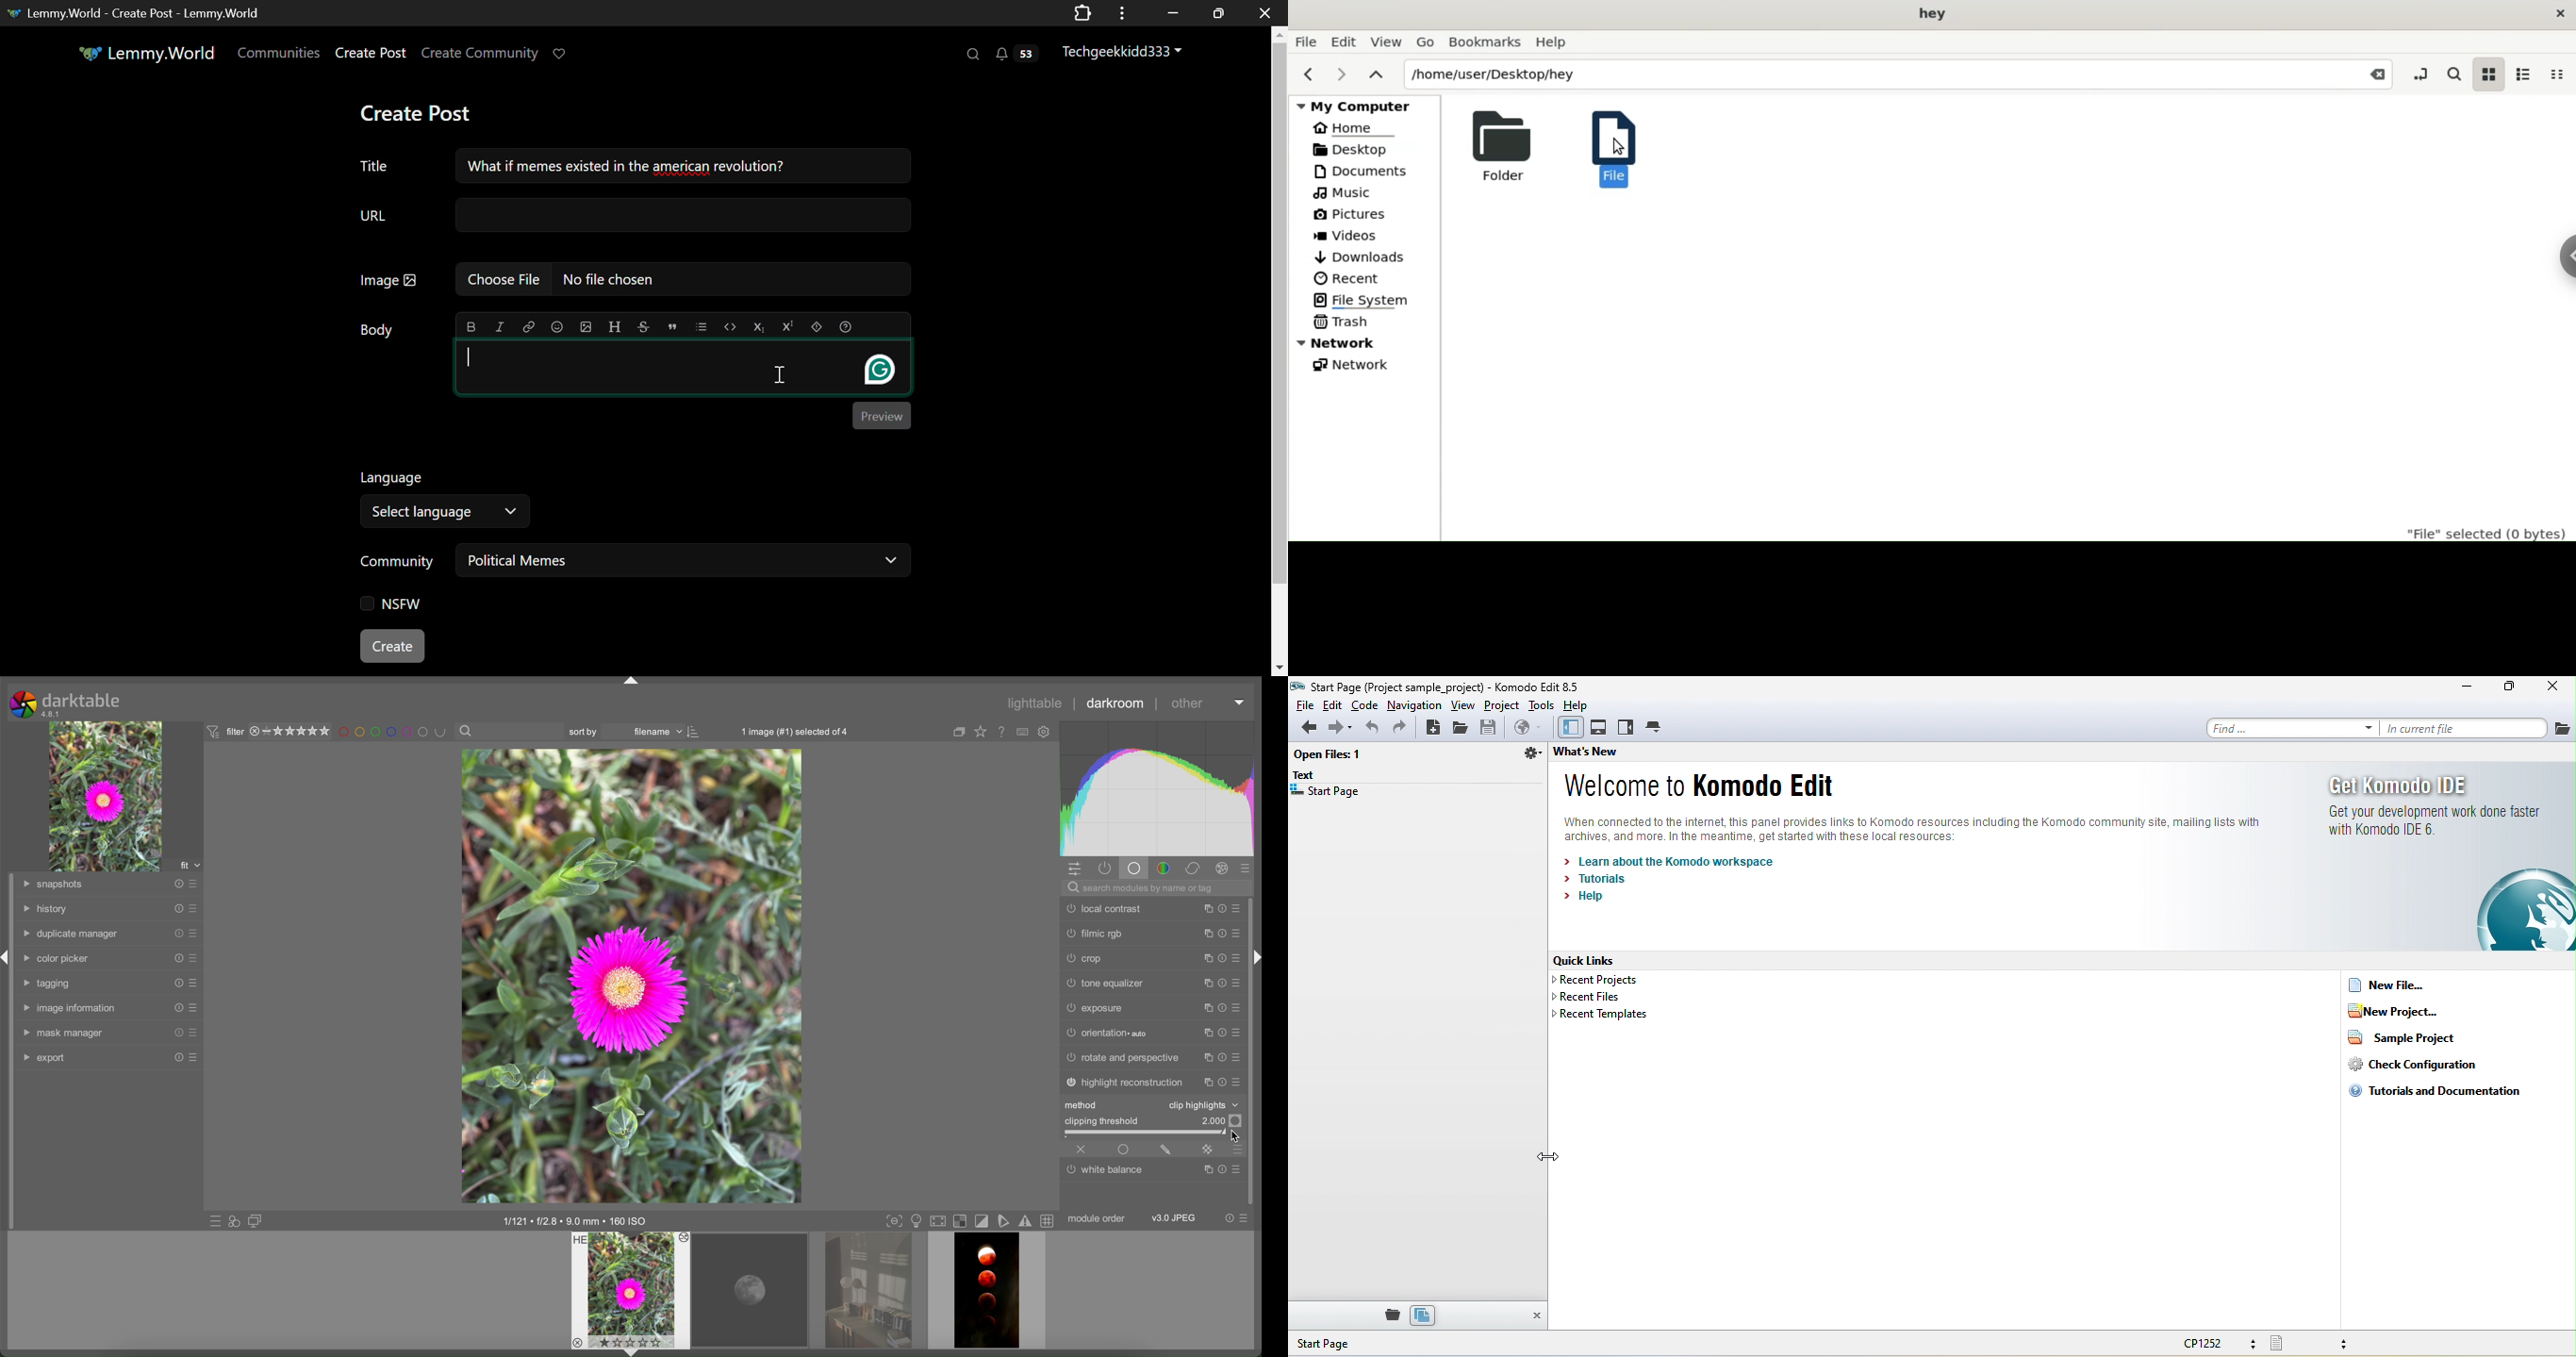  I want to click on Search, so click(974, 55).